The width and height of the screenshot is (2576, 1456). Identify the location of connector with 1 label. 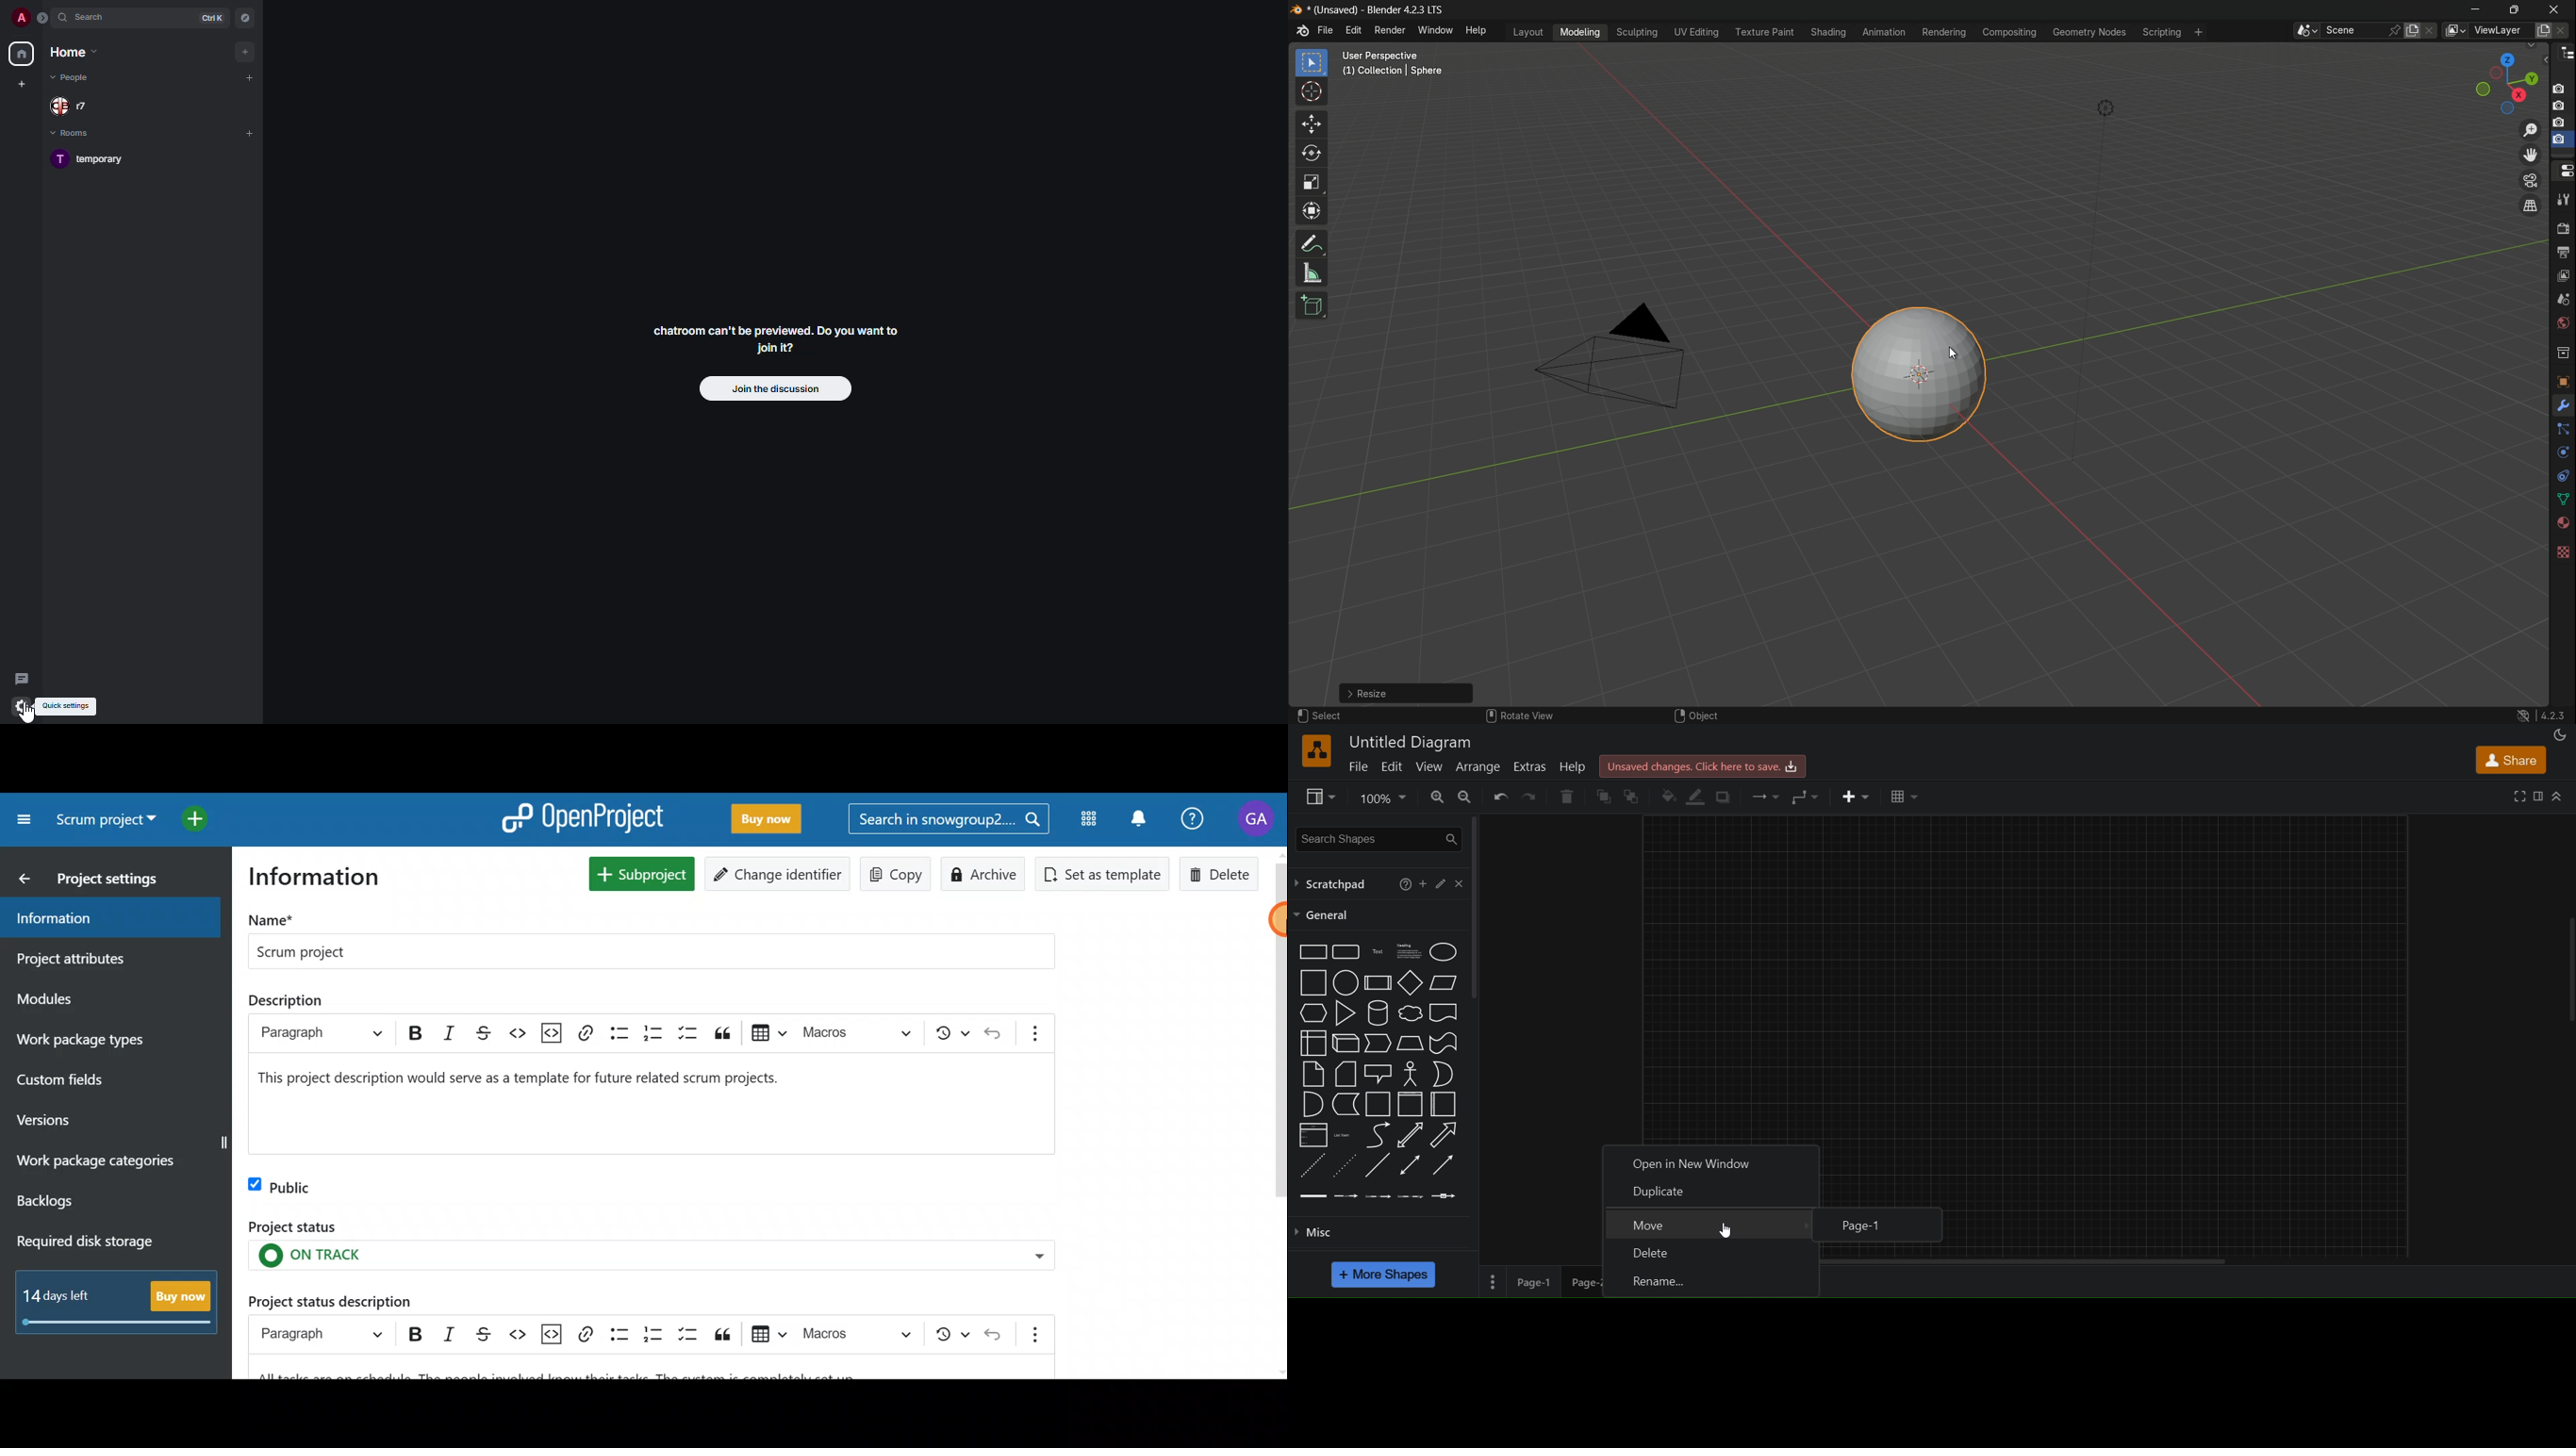
(1346, 1194).